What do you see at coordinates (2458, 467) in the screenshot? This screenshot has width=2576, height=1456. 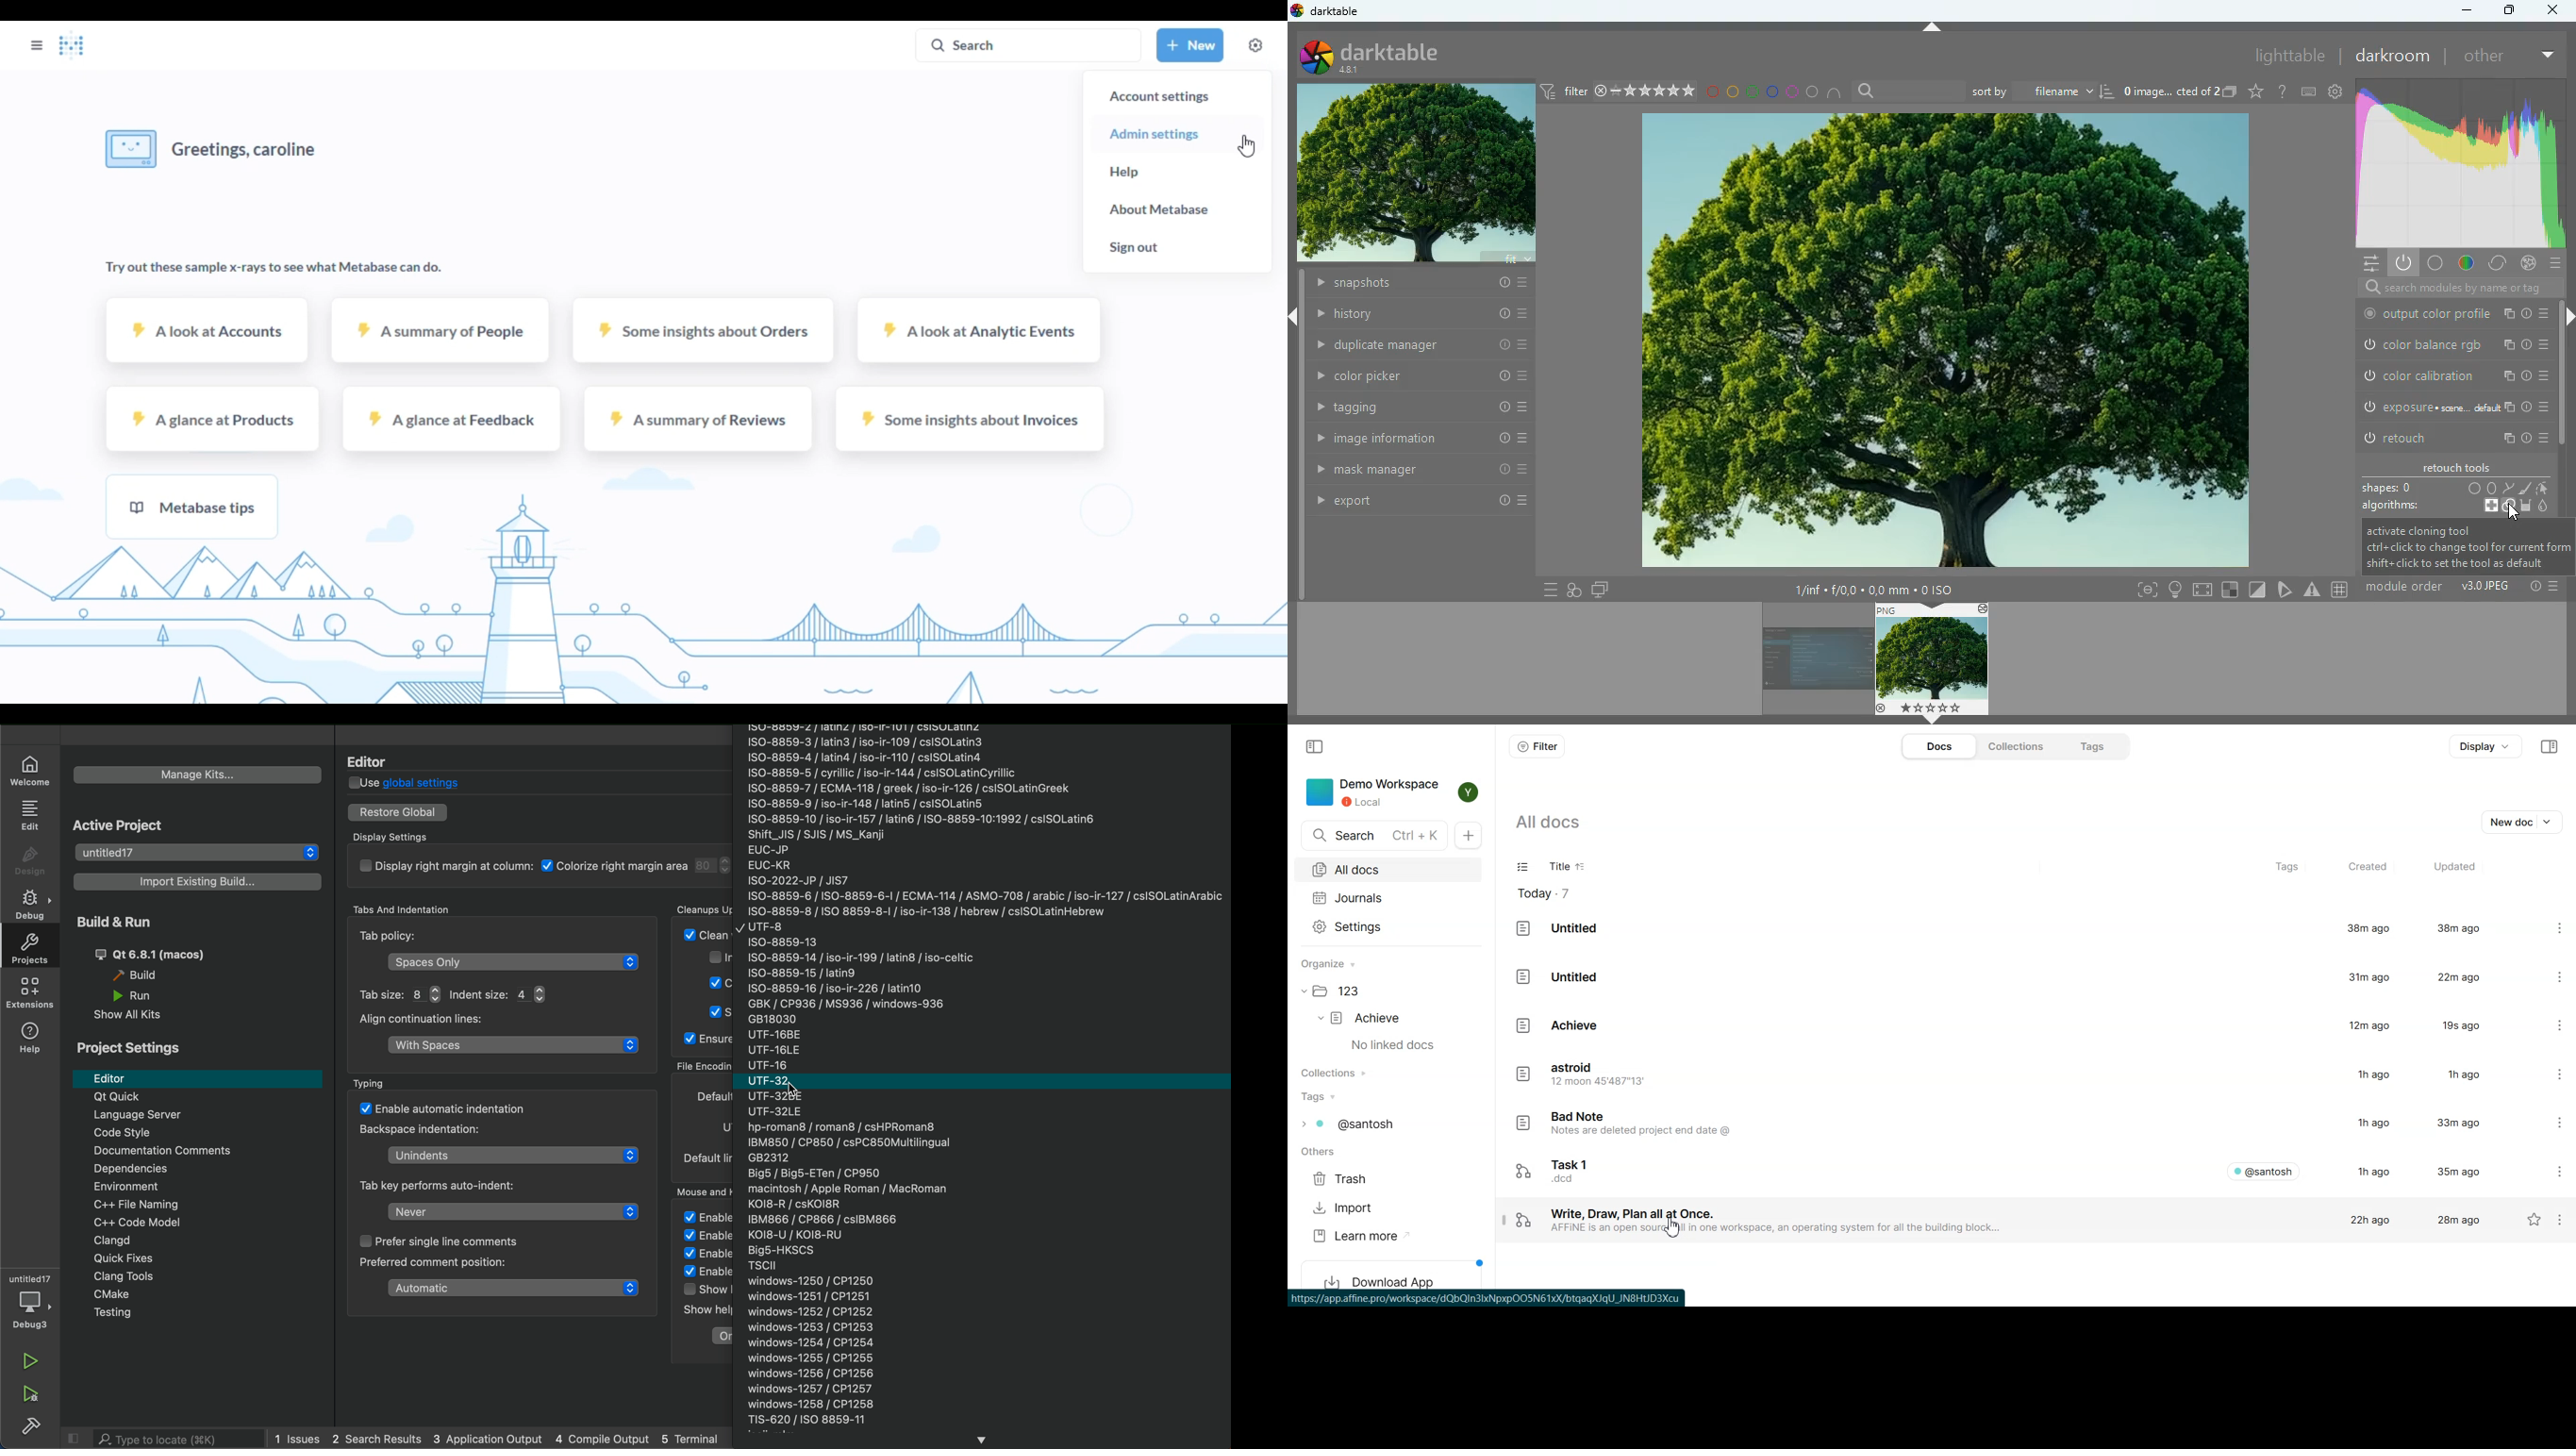 I see `retouch tools` at bounding box center [2458, 467].